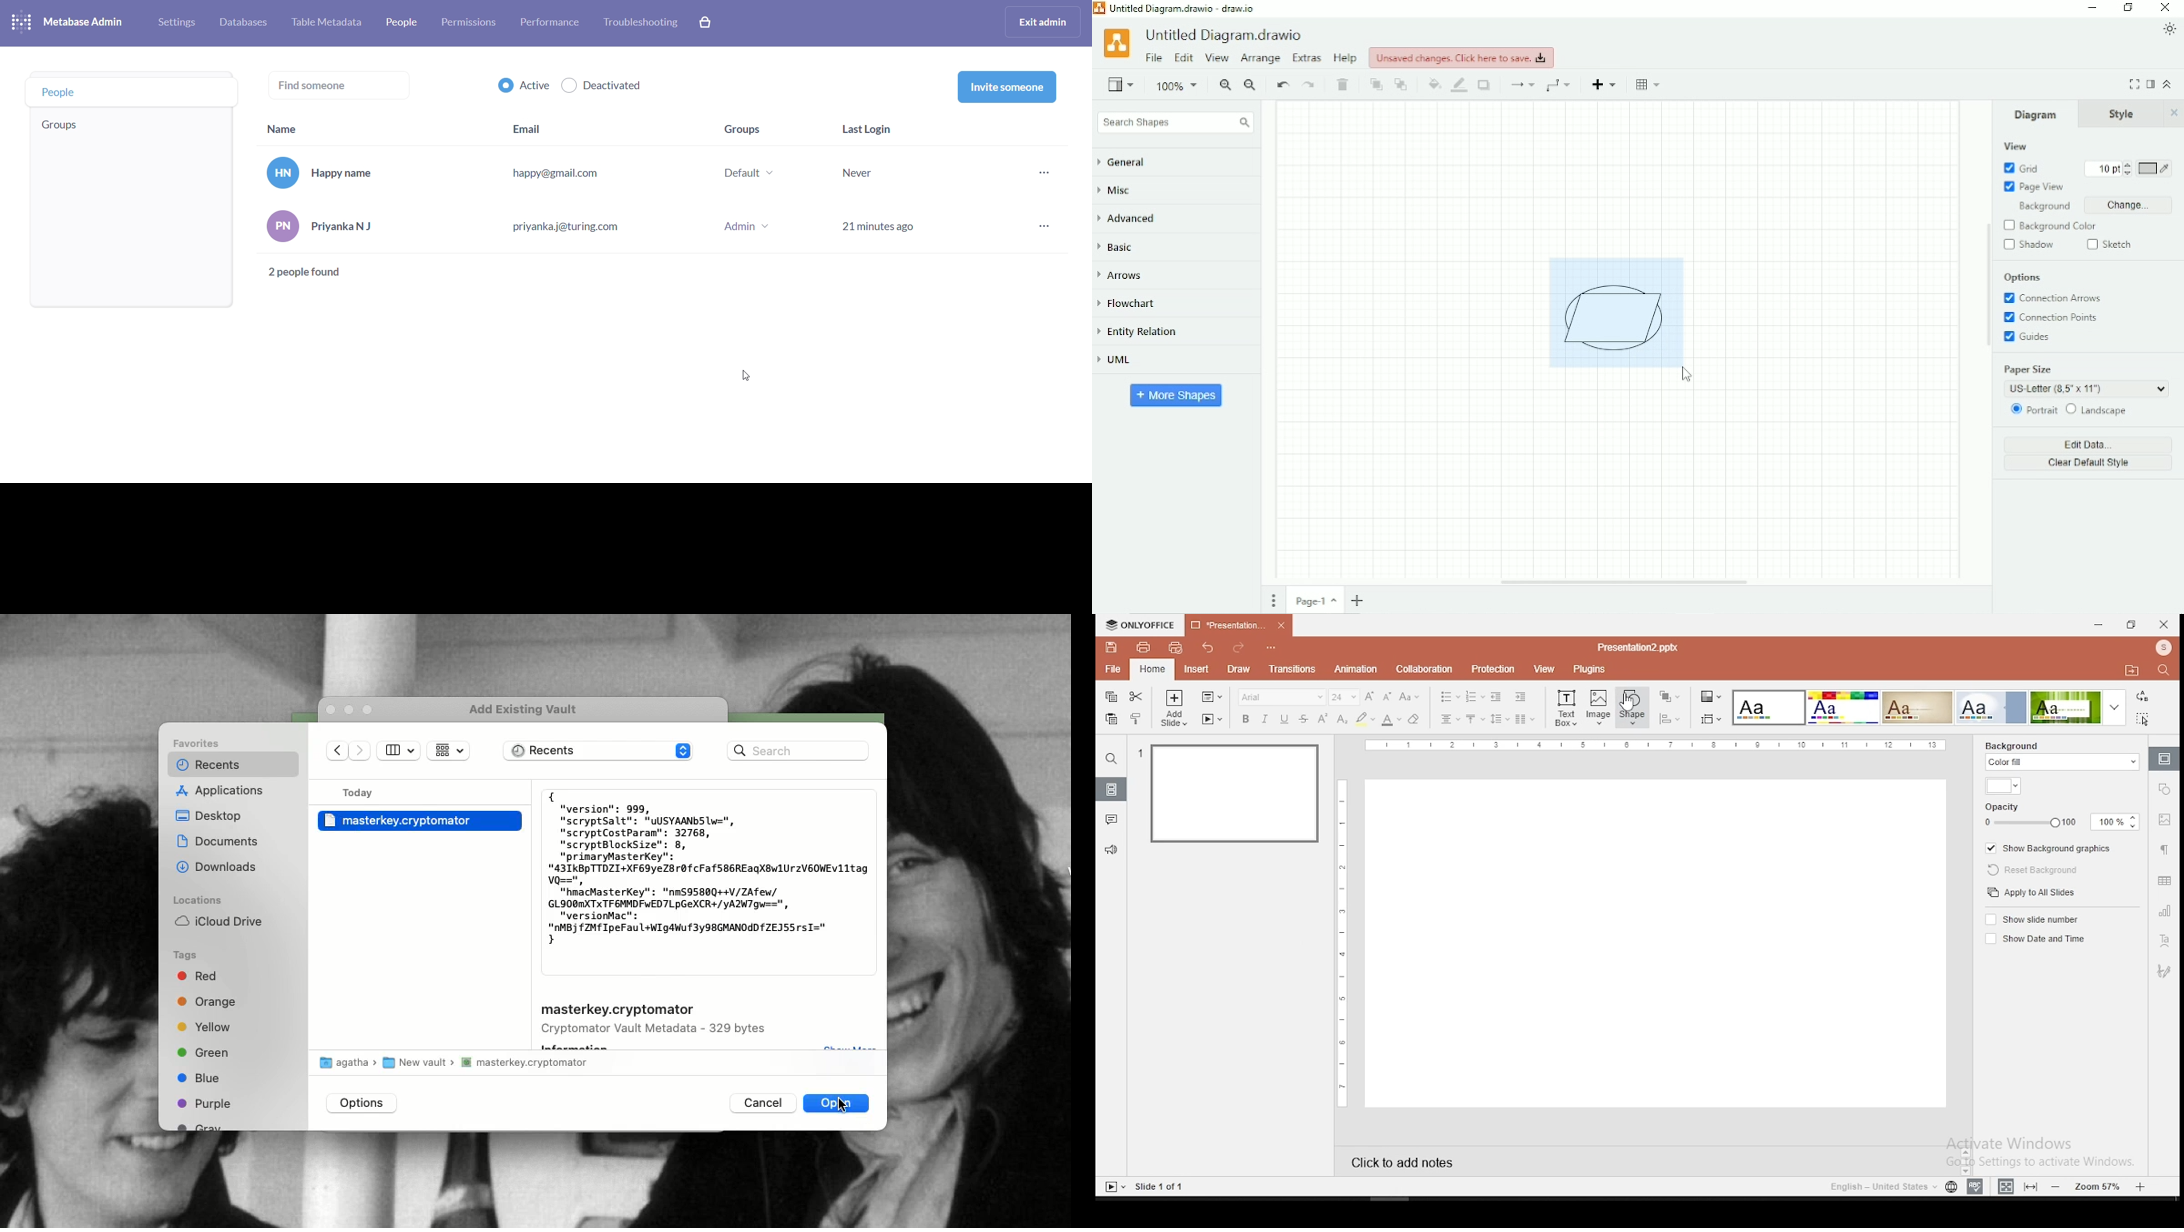 Image resolution: width=2184 pixels, height=1232 pixels. Describe the element at coordinates (1450, 720) in the screenshot. I see `horizontal alignment` at that location.